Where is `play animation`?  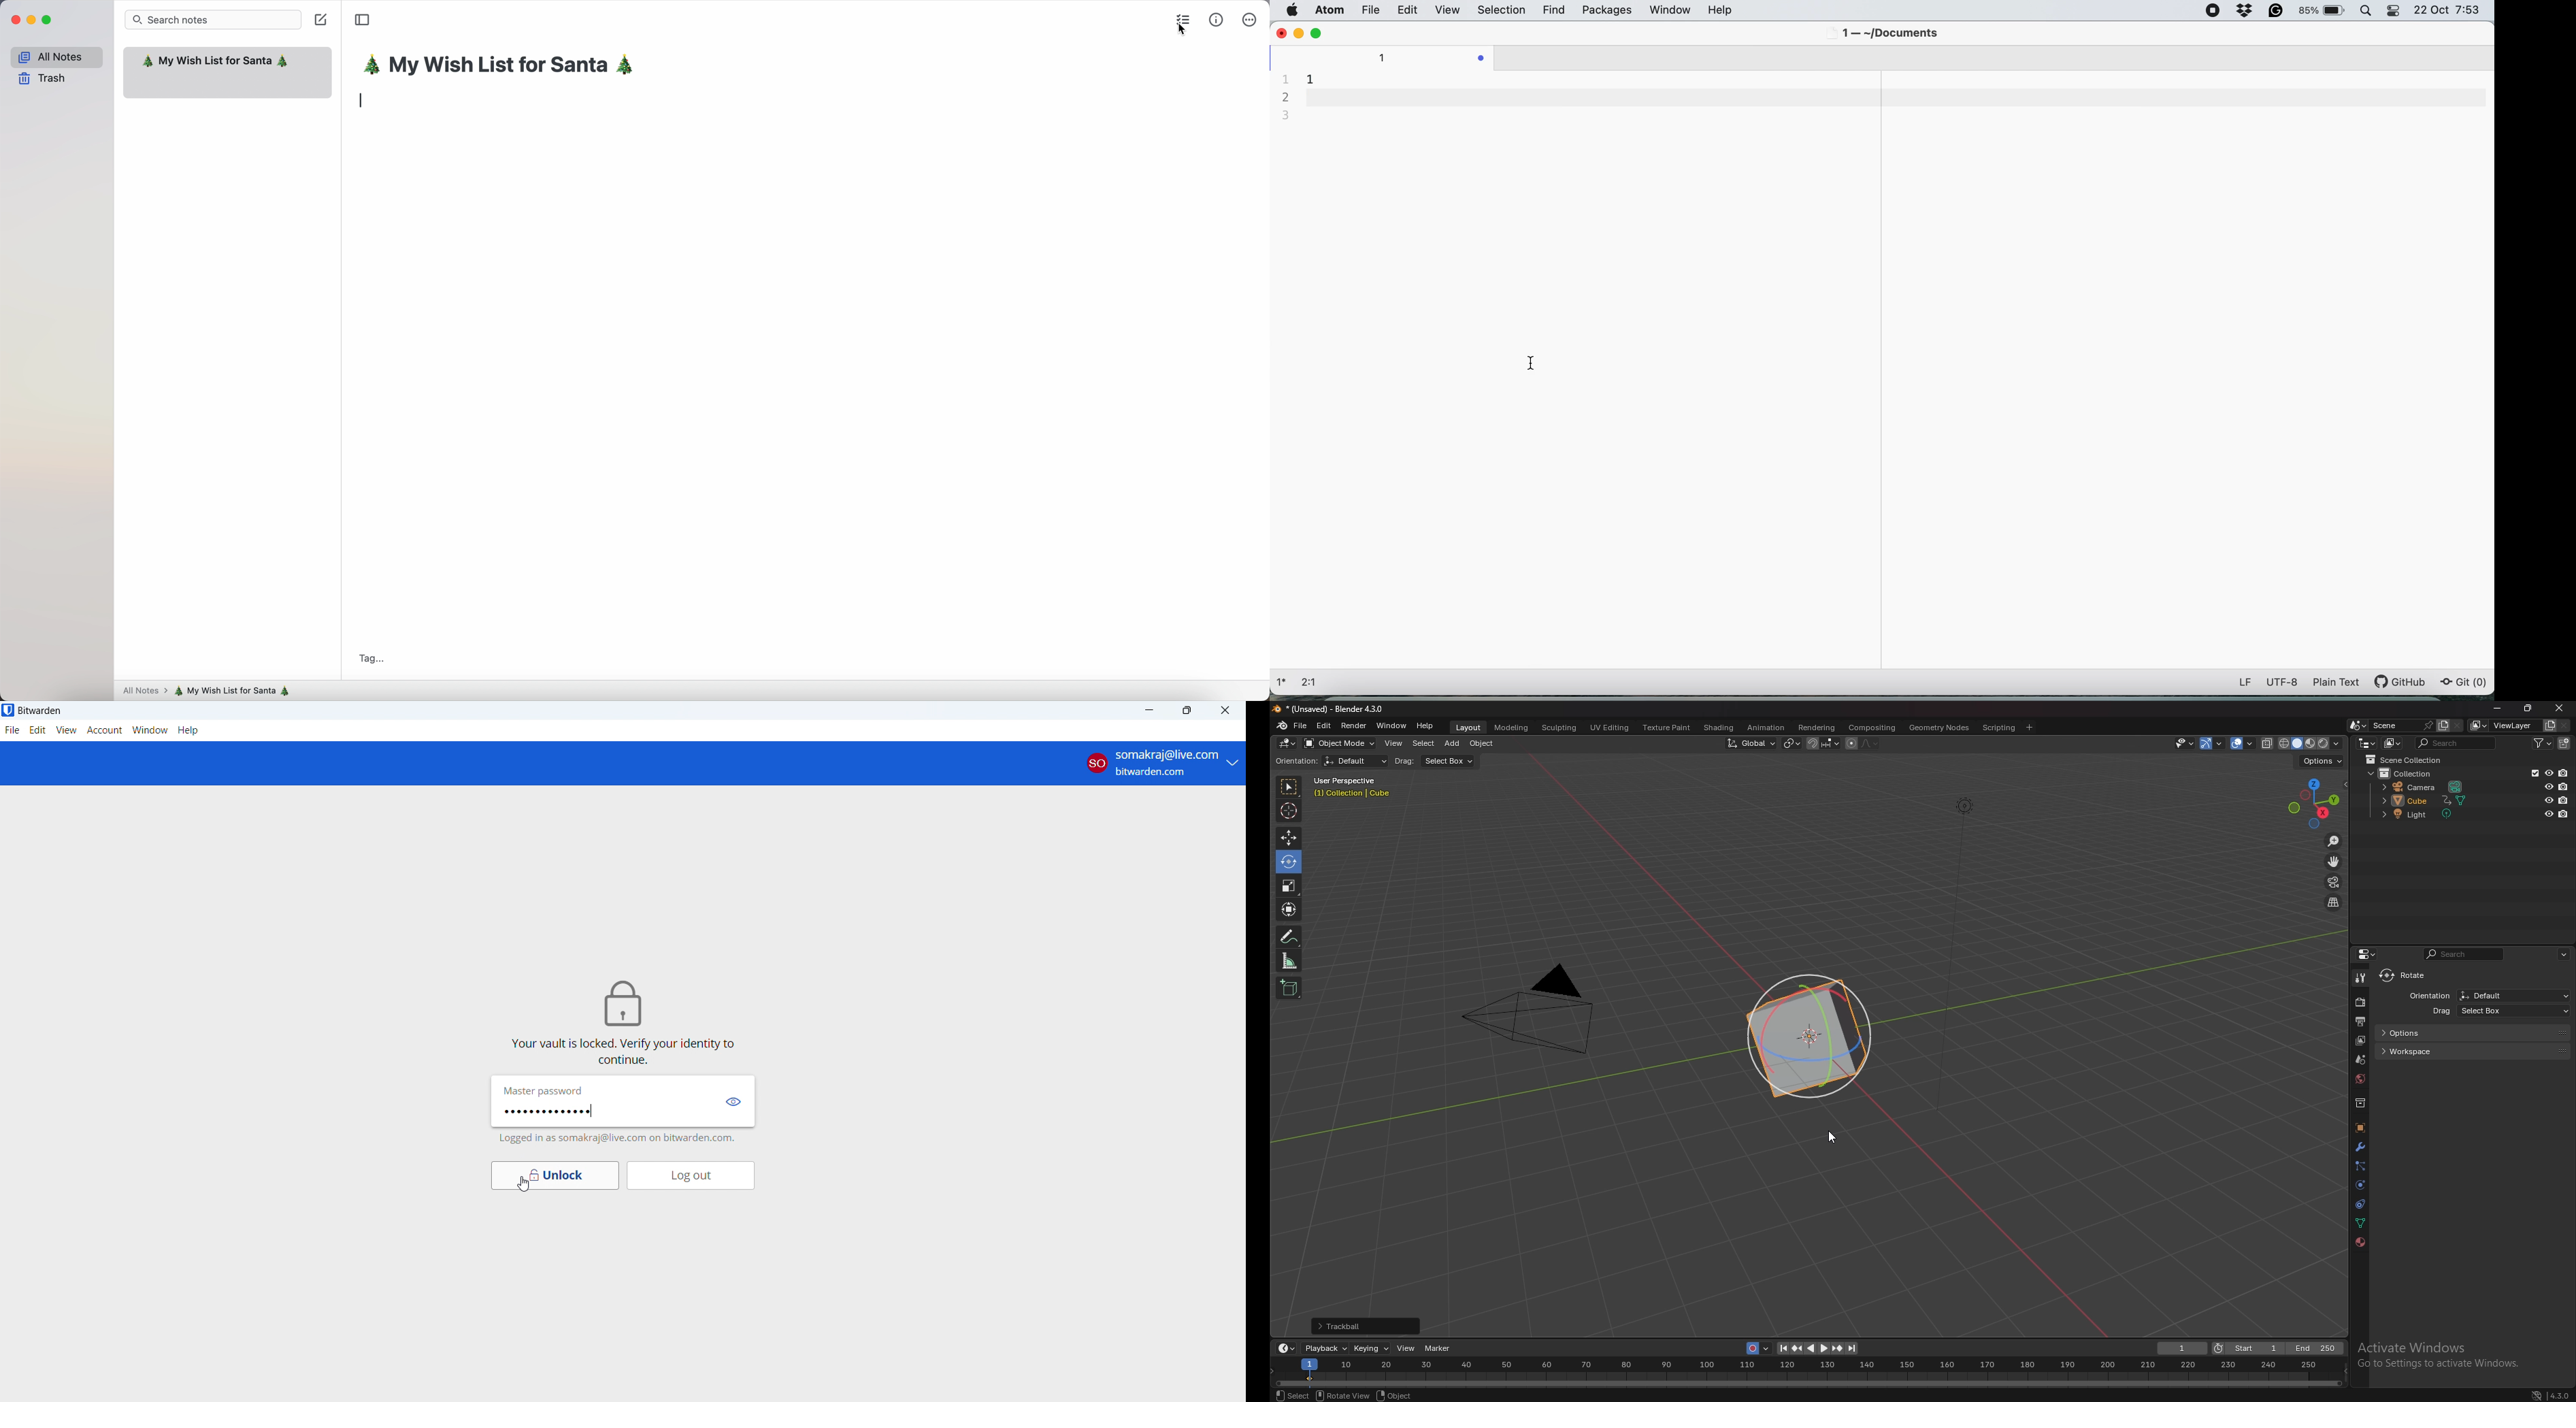 play animation is located at coordinates (1817, 1348).